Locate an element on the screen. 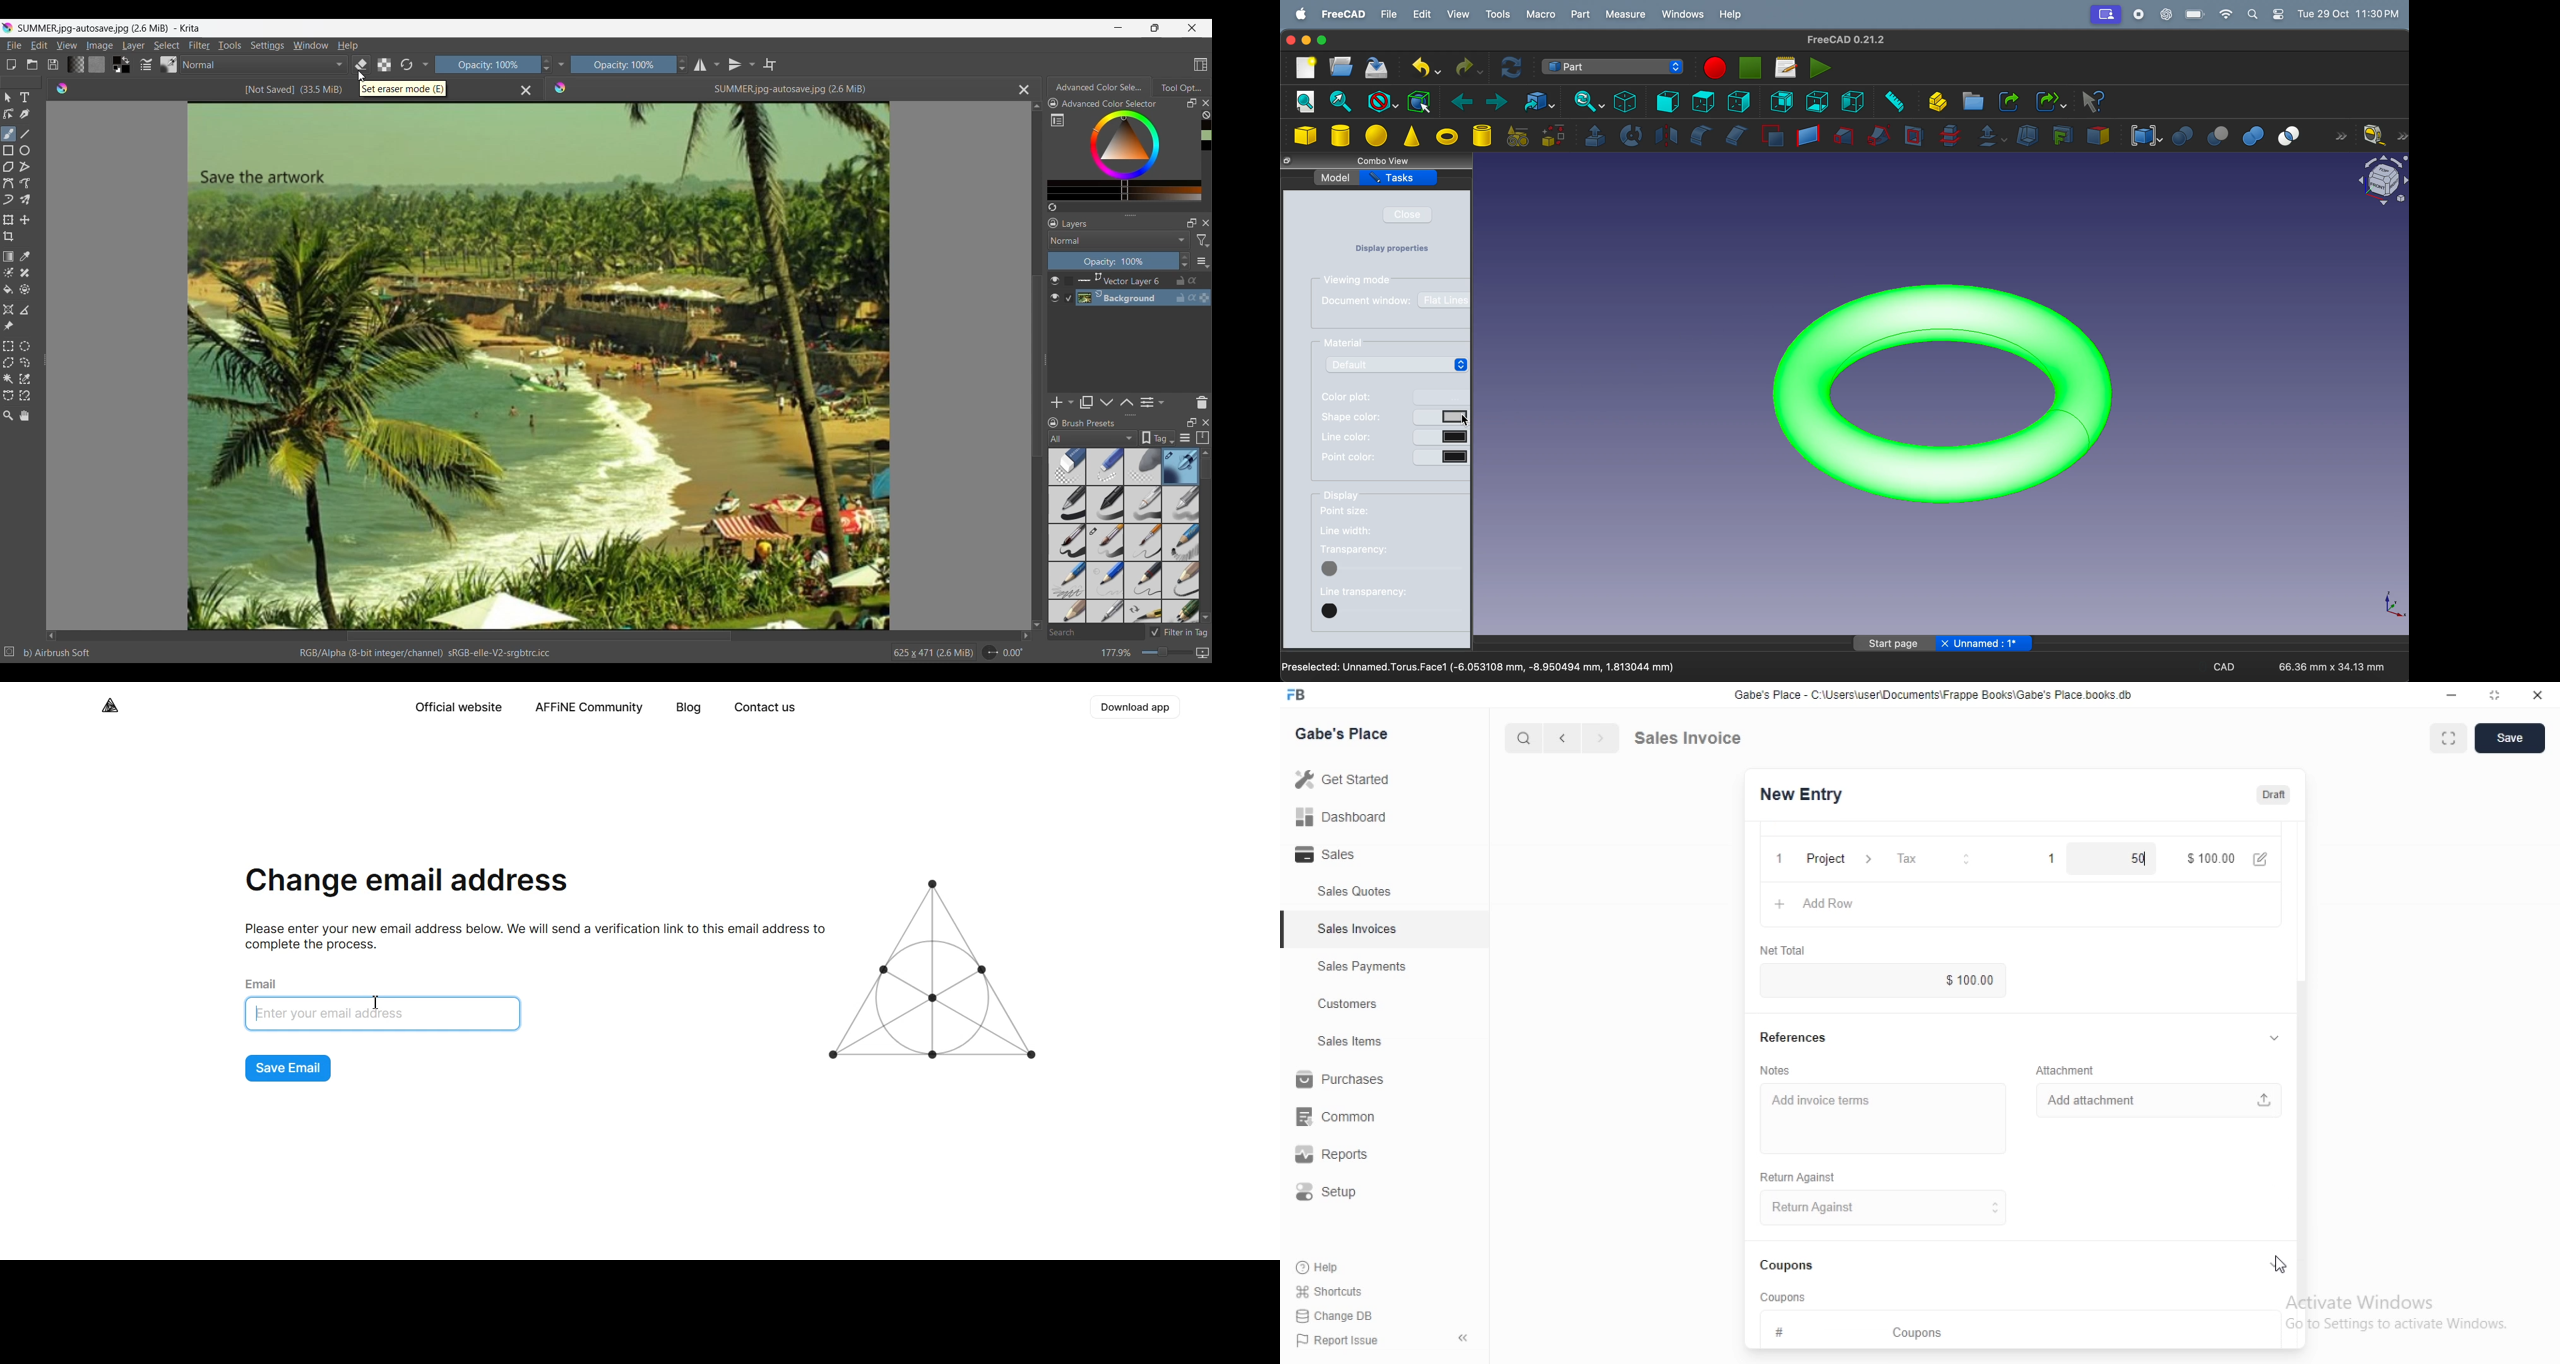 The height and width of the screenshot is (1372, 2576). PP Report Issue. is located at coordinates (1344, 1344).